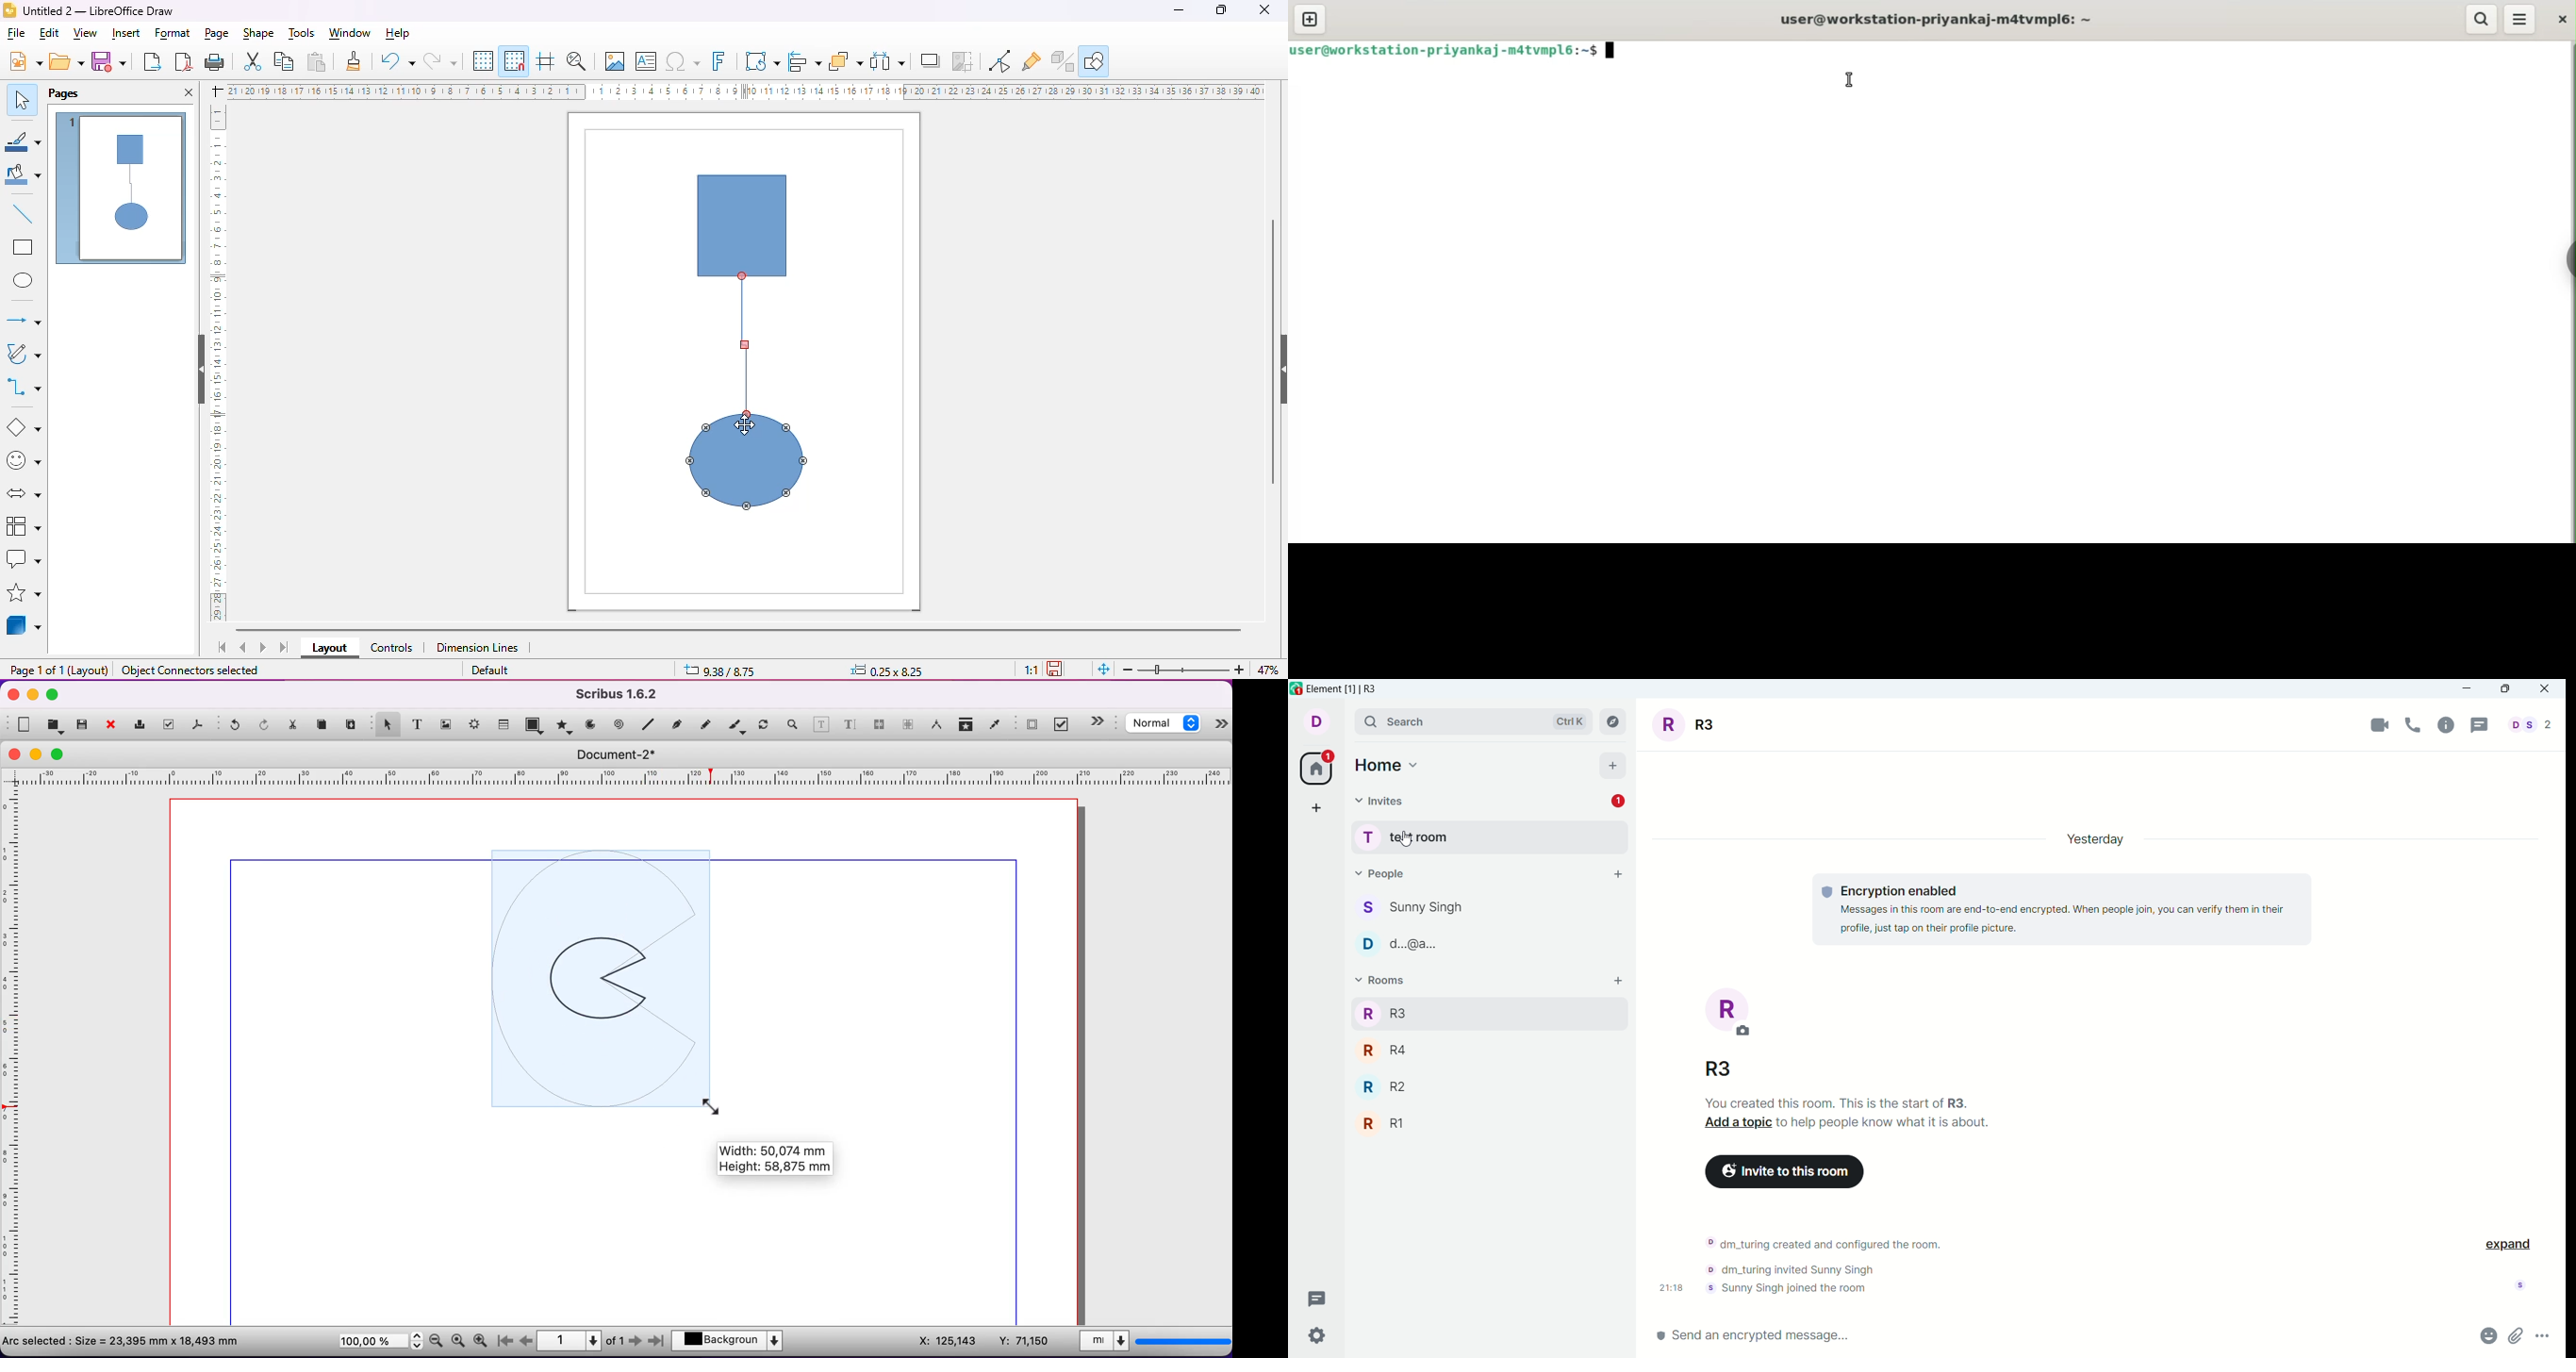 The image size is (2576, 1372). What do you see at coordinates (1269, 669) in the screenshot?
I see `zoom factor` at bounding box center [1269, 669].